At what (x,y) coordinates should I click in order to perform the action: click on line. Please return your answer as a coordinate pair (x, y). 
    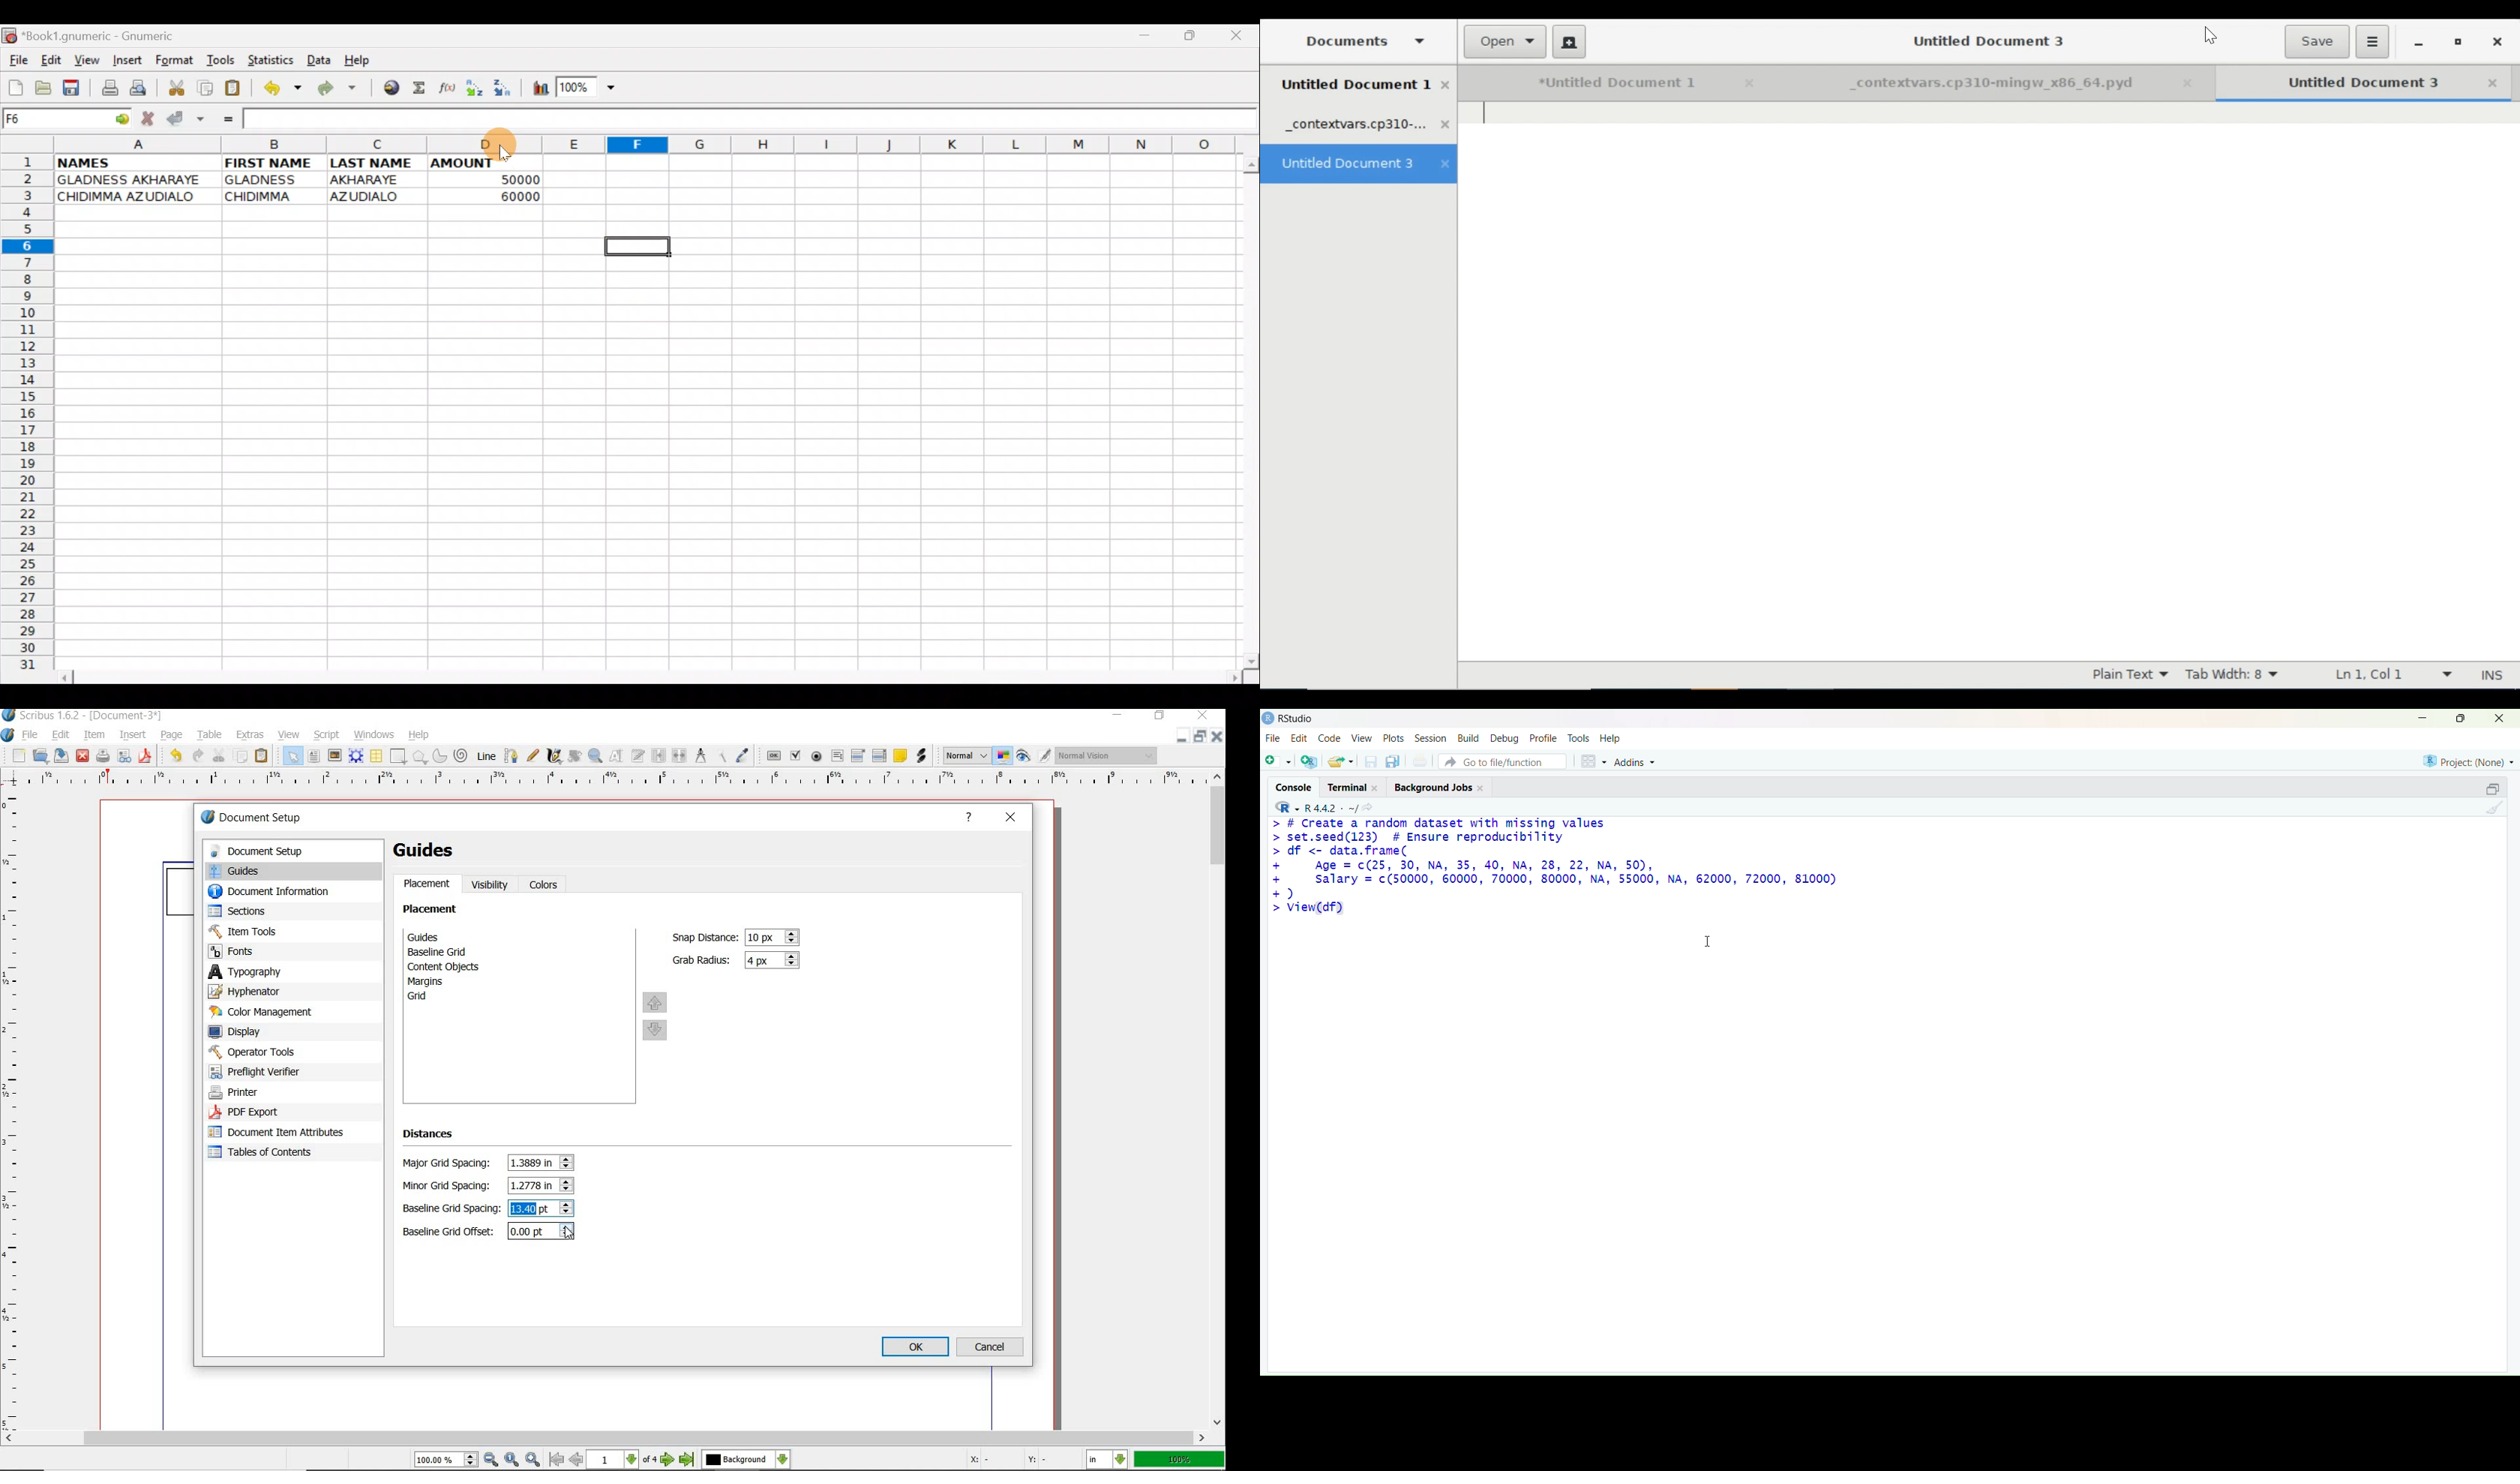
    Looking at the image, I should click on (486, 755).